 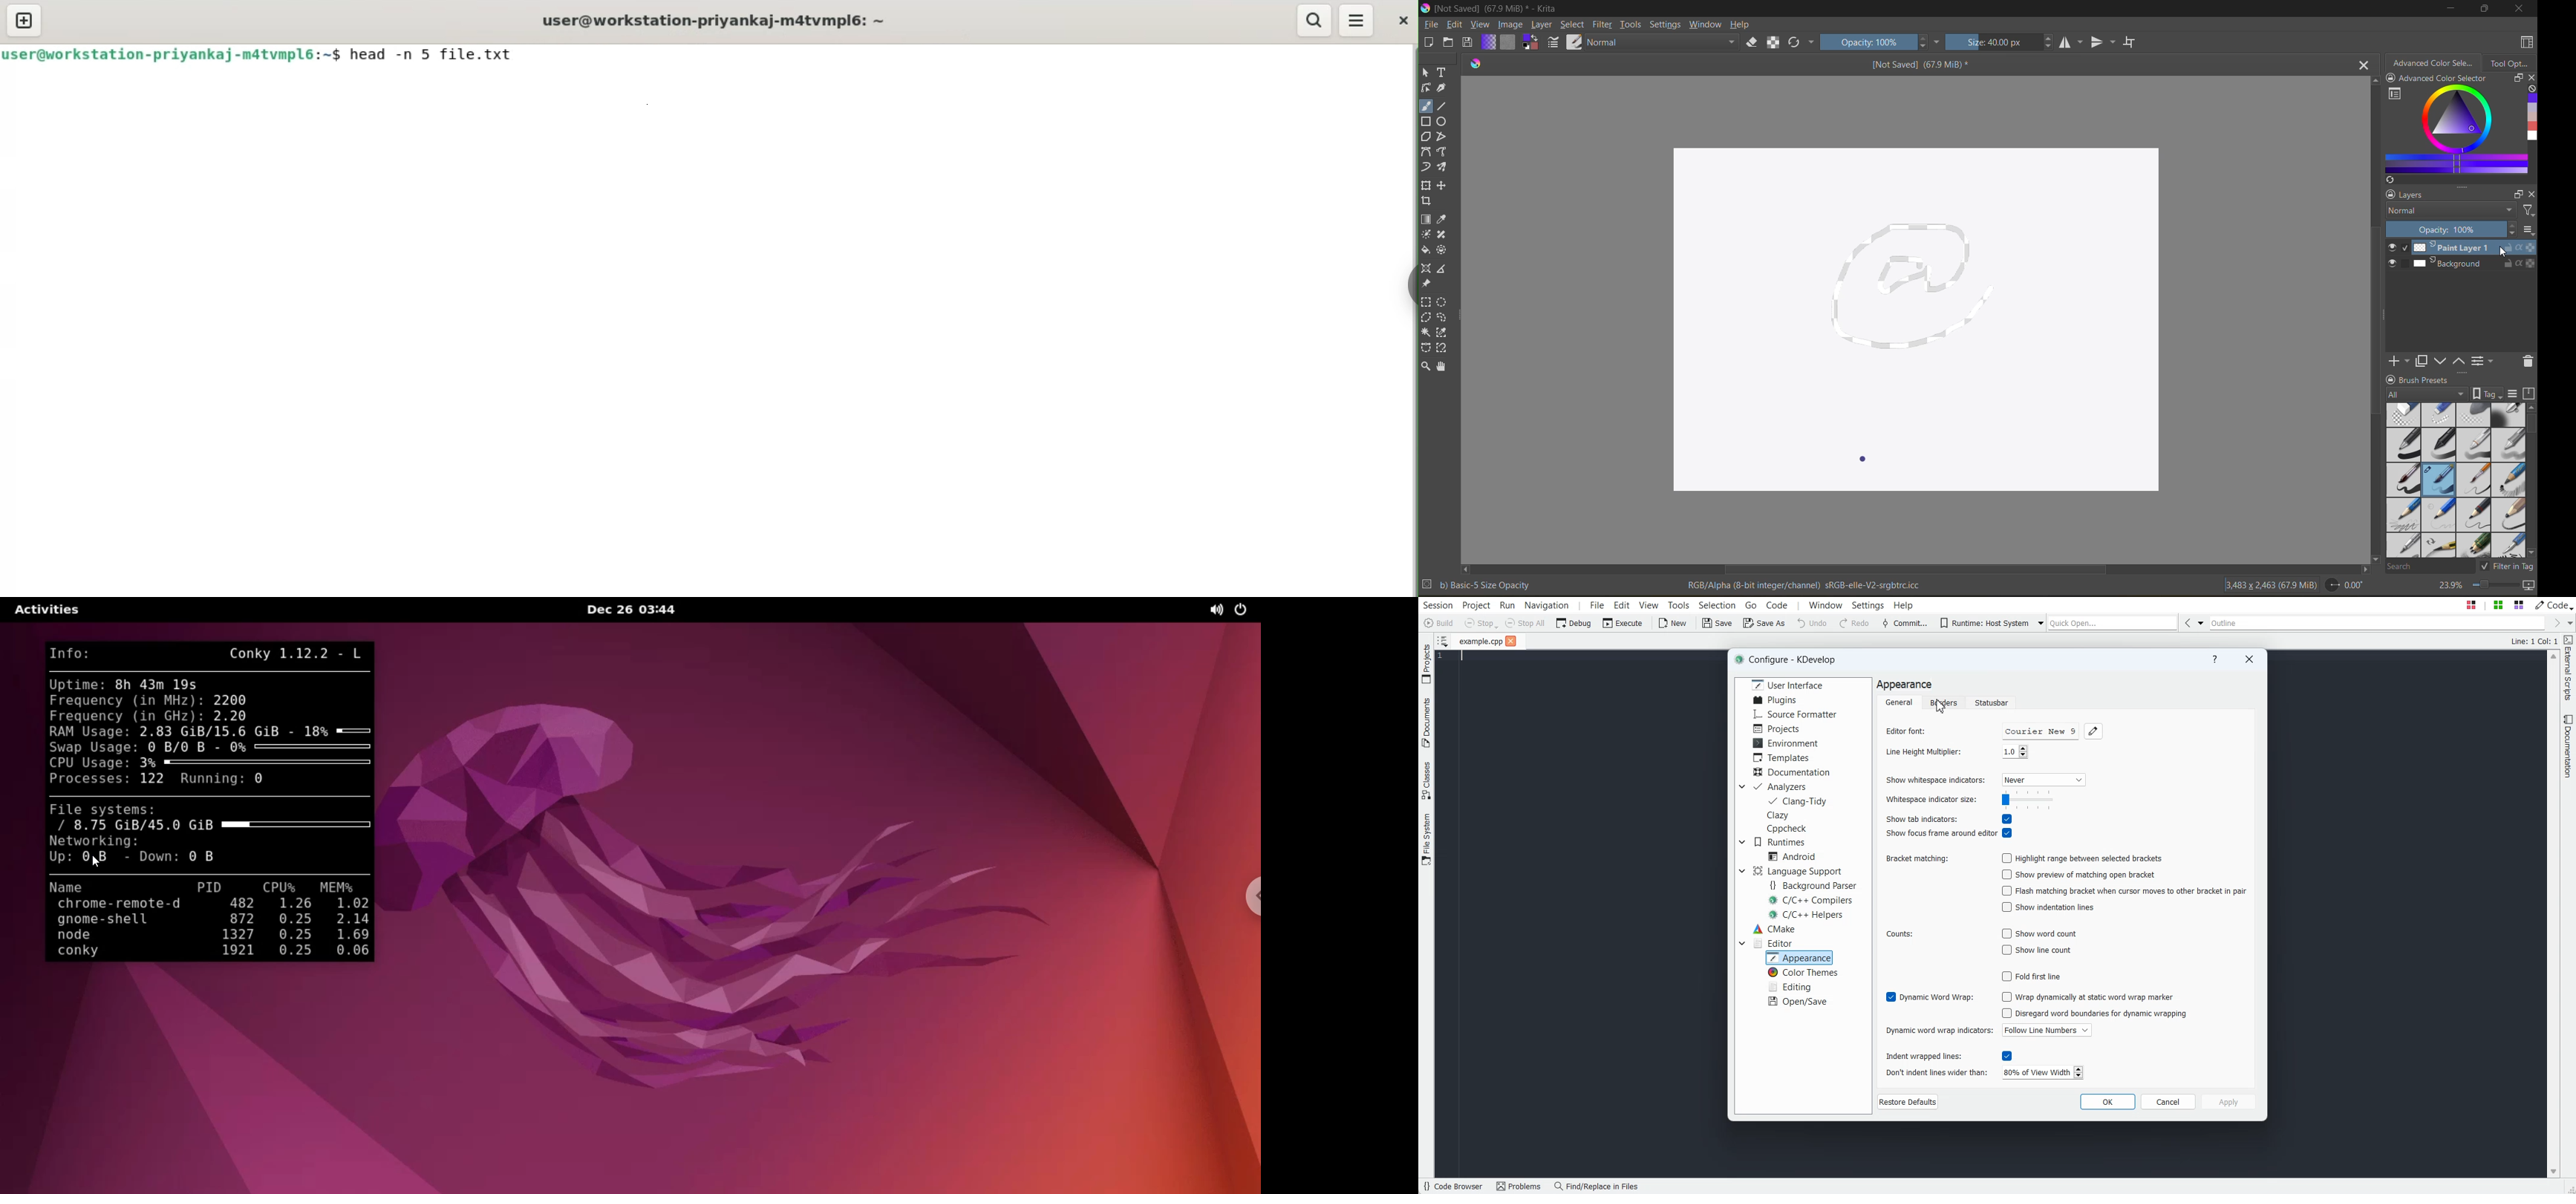 I want to click on create, so click(x=1428, y=42).